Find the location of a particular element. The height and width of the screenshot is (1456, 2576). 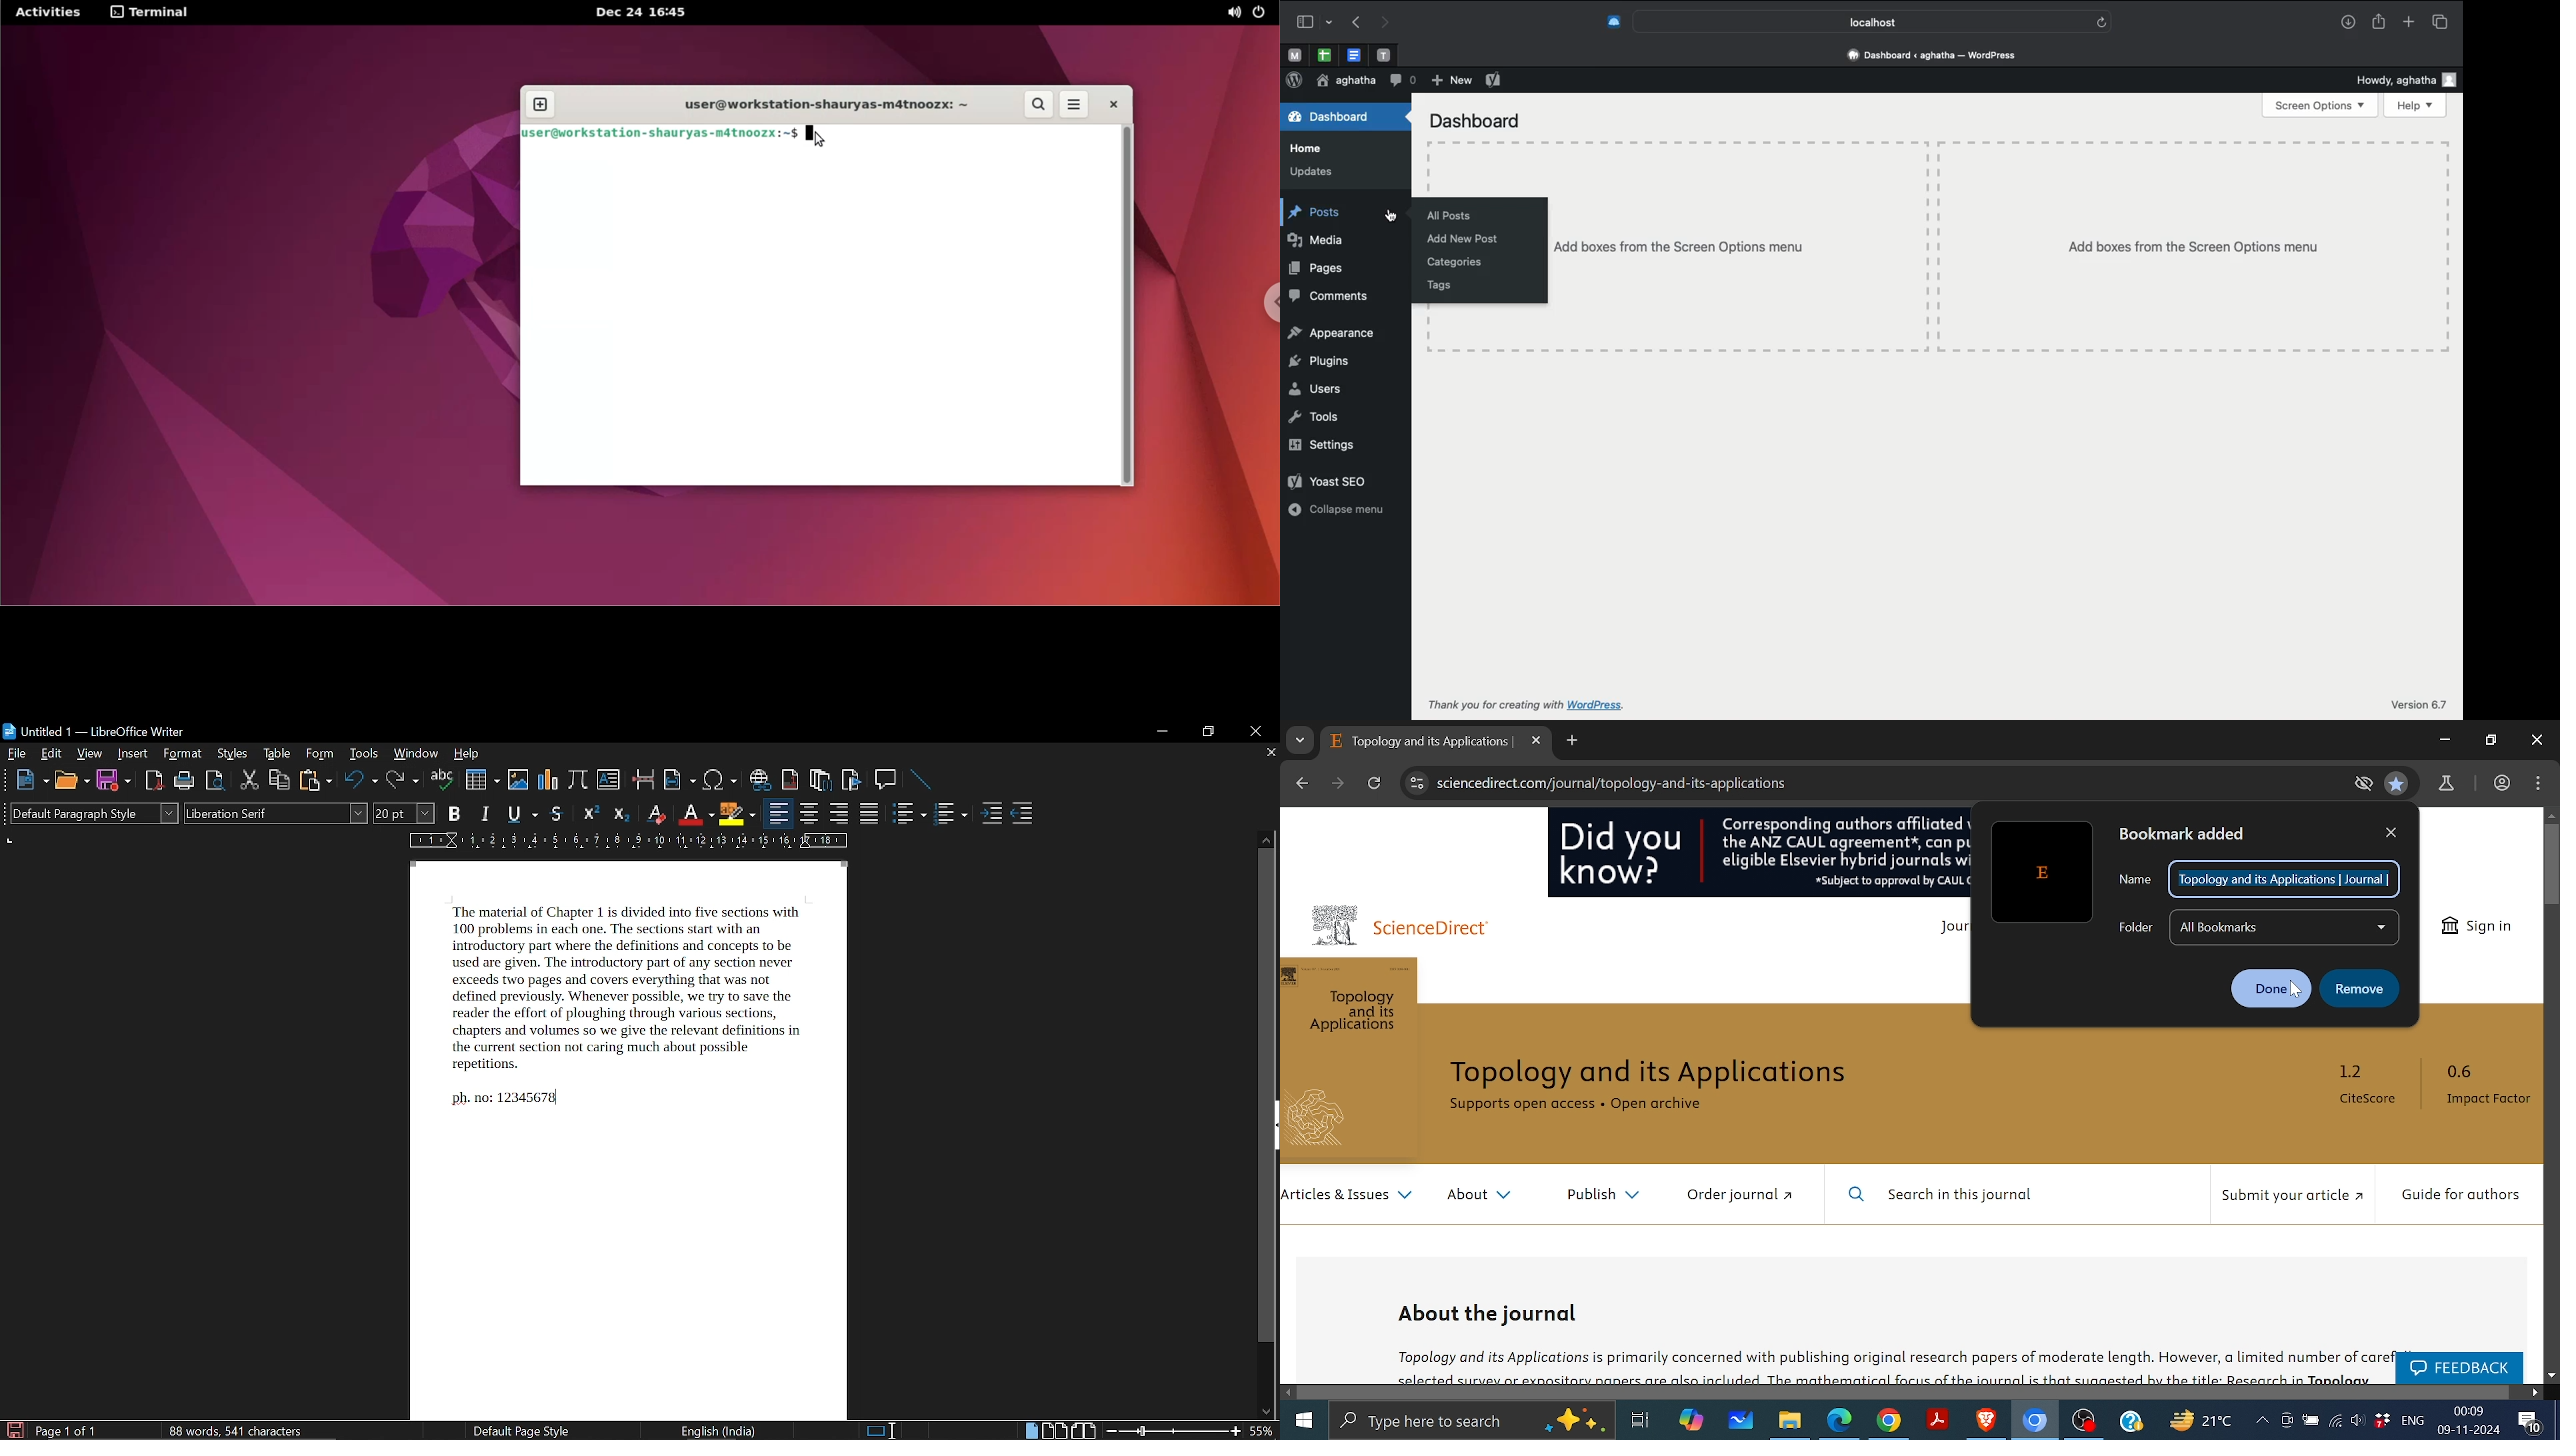

guide for authors is located at coordinates (2461, 1197).